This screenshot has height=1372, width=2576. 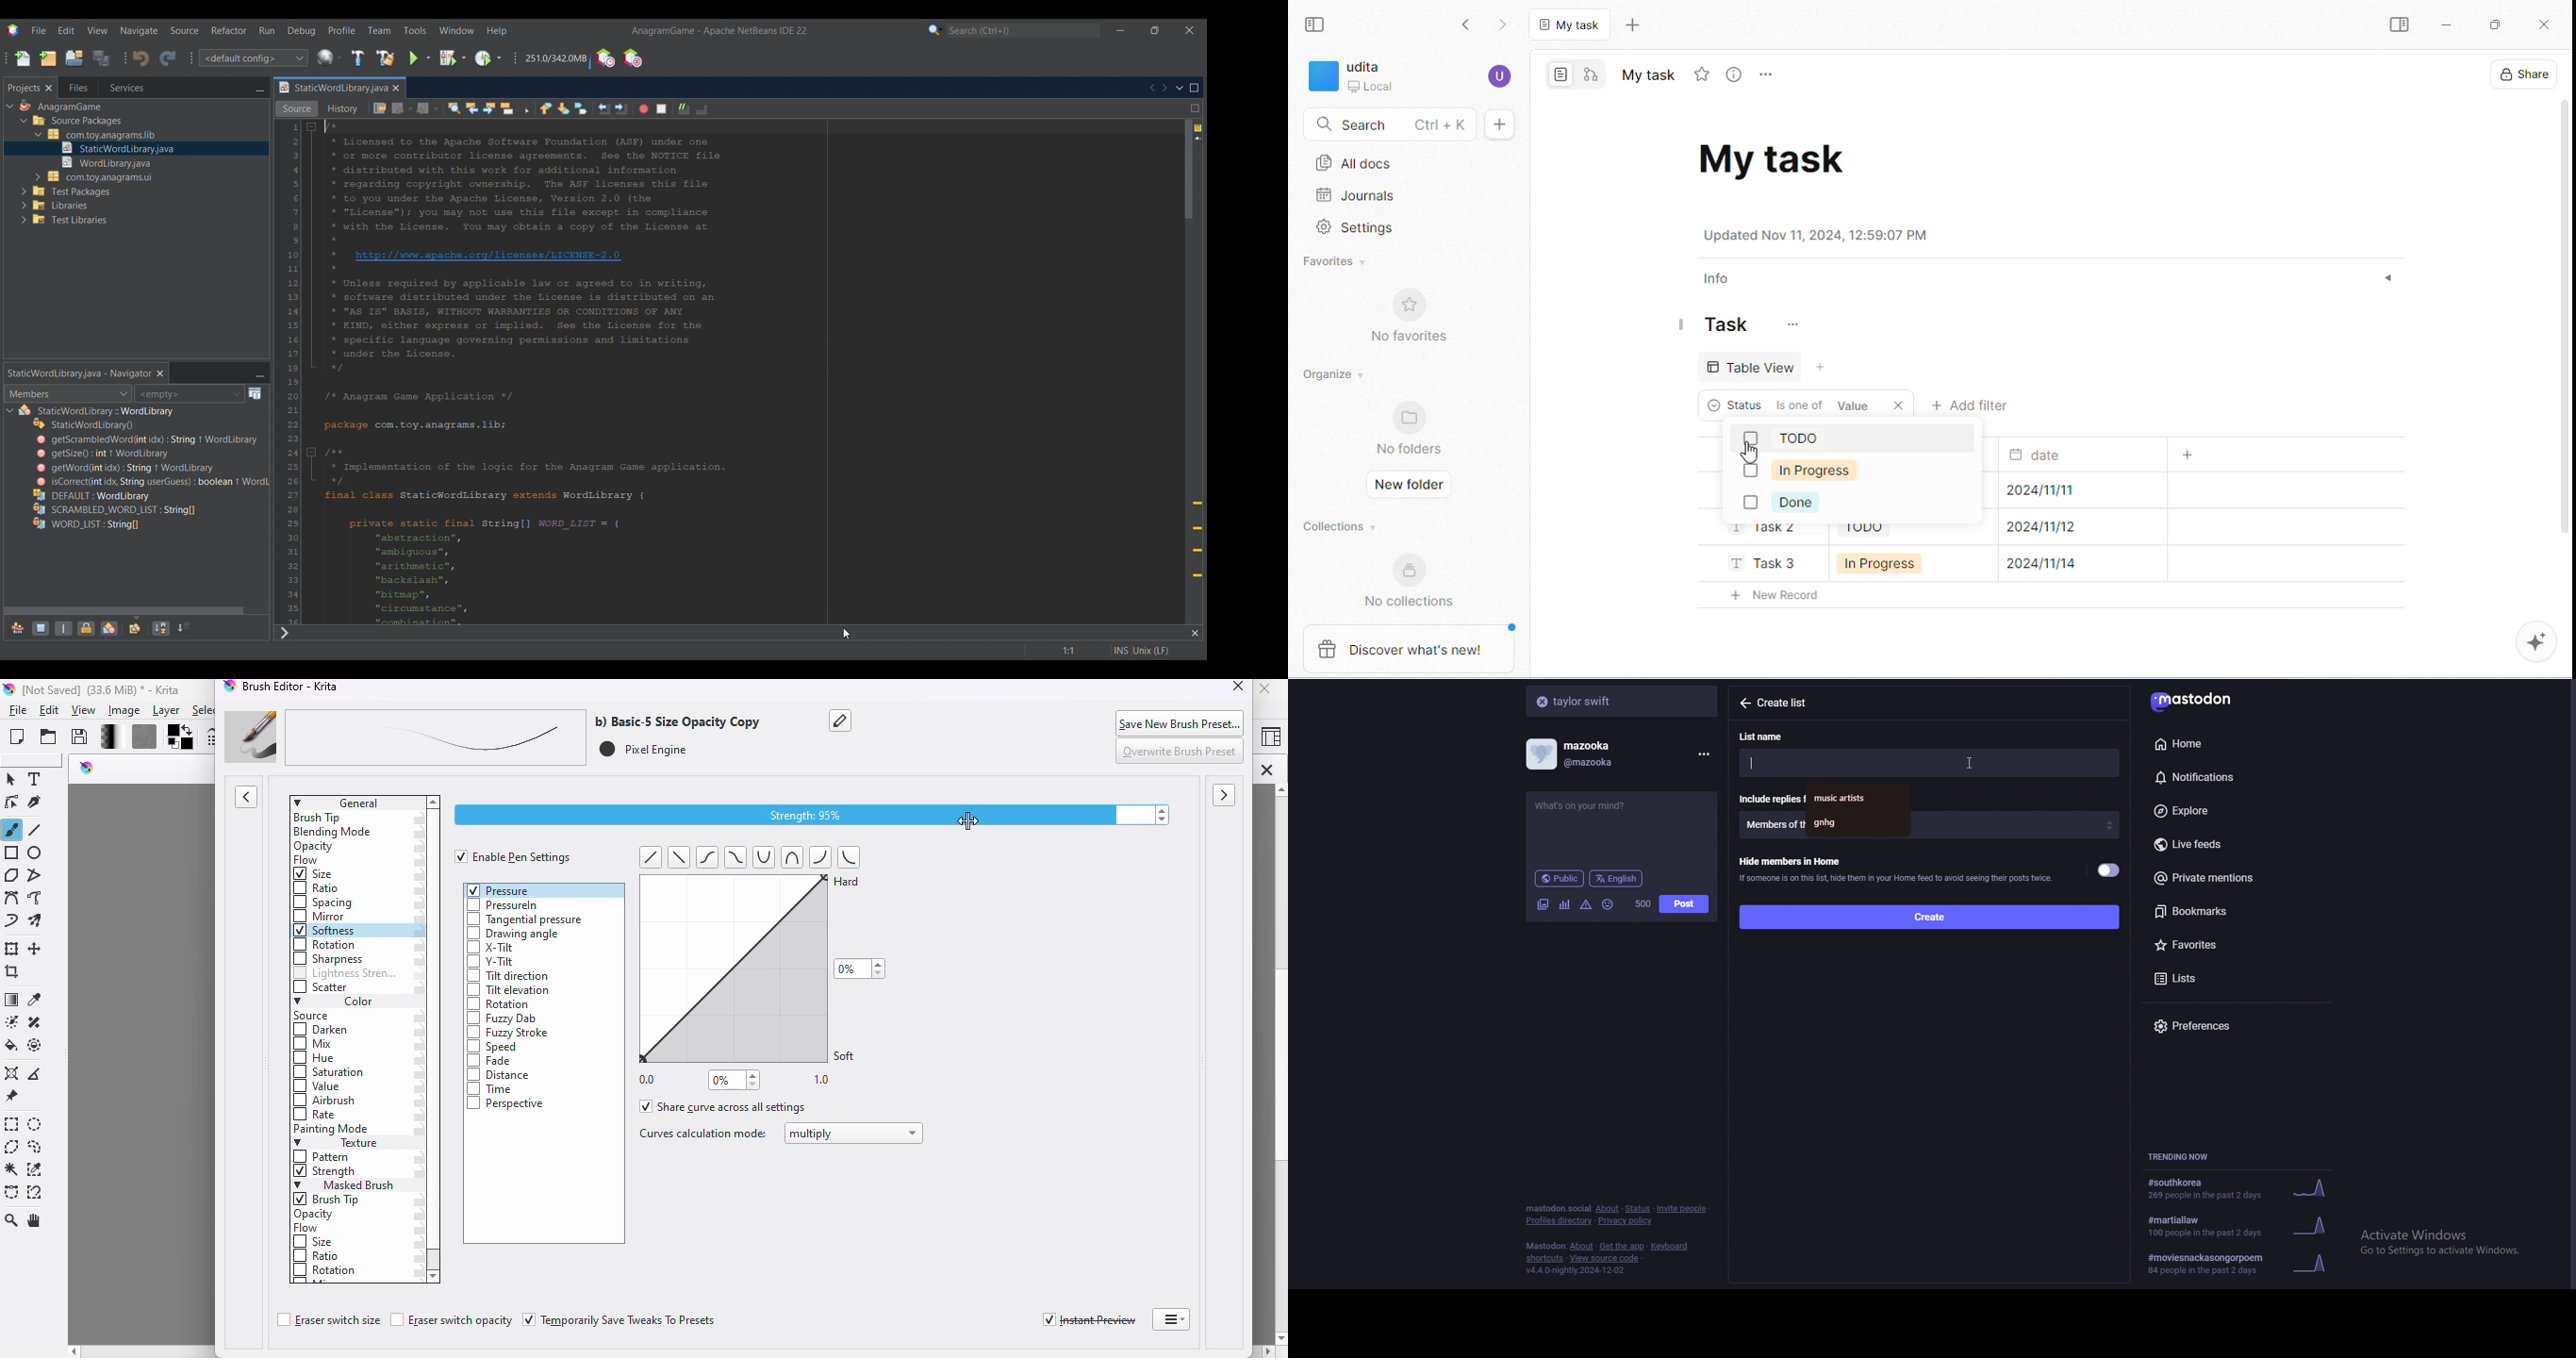 I want to click on shortcuts, so click(x=1545, y=1260).